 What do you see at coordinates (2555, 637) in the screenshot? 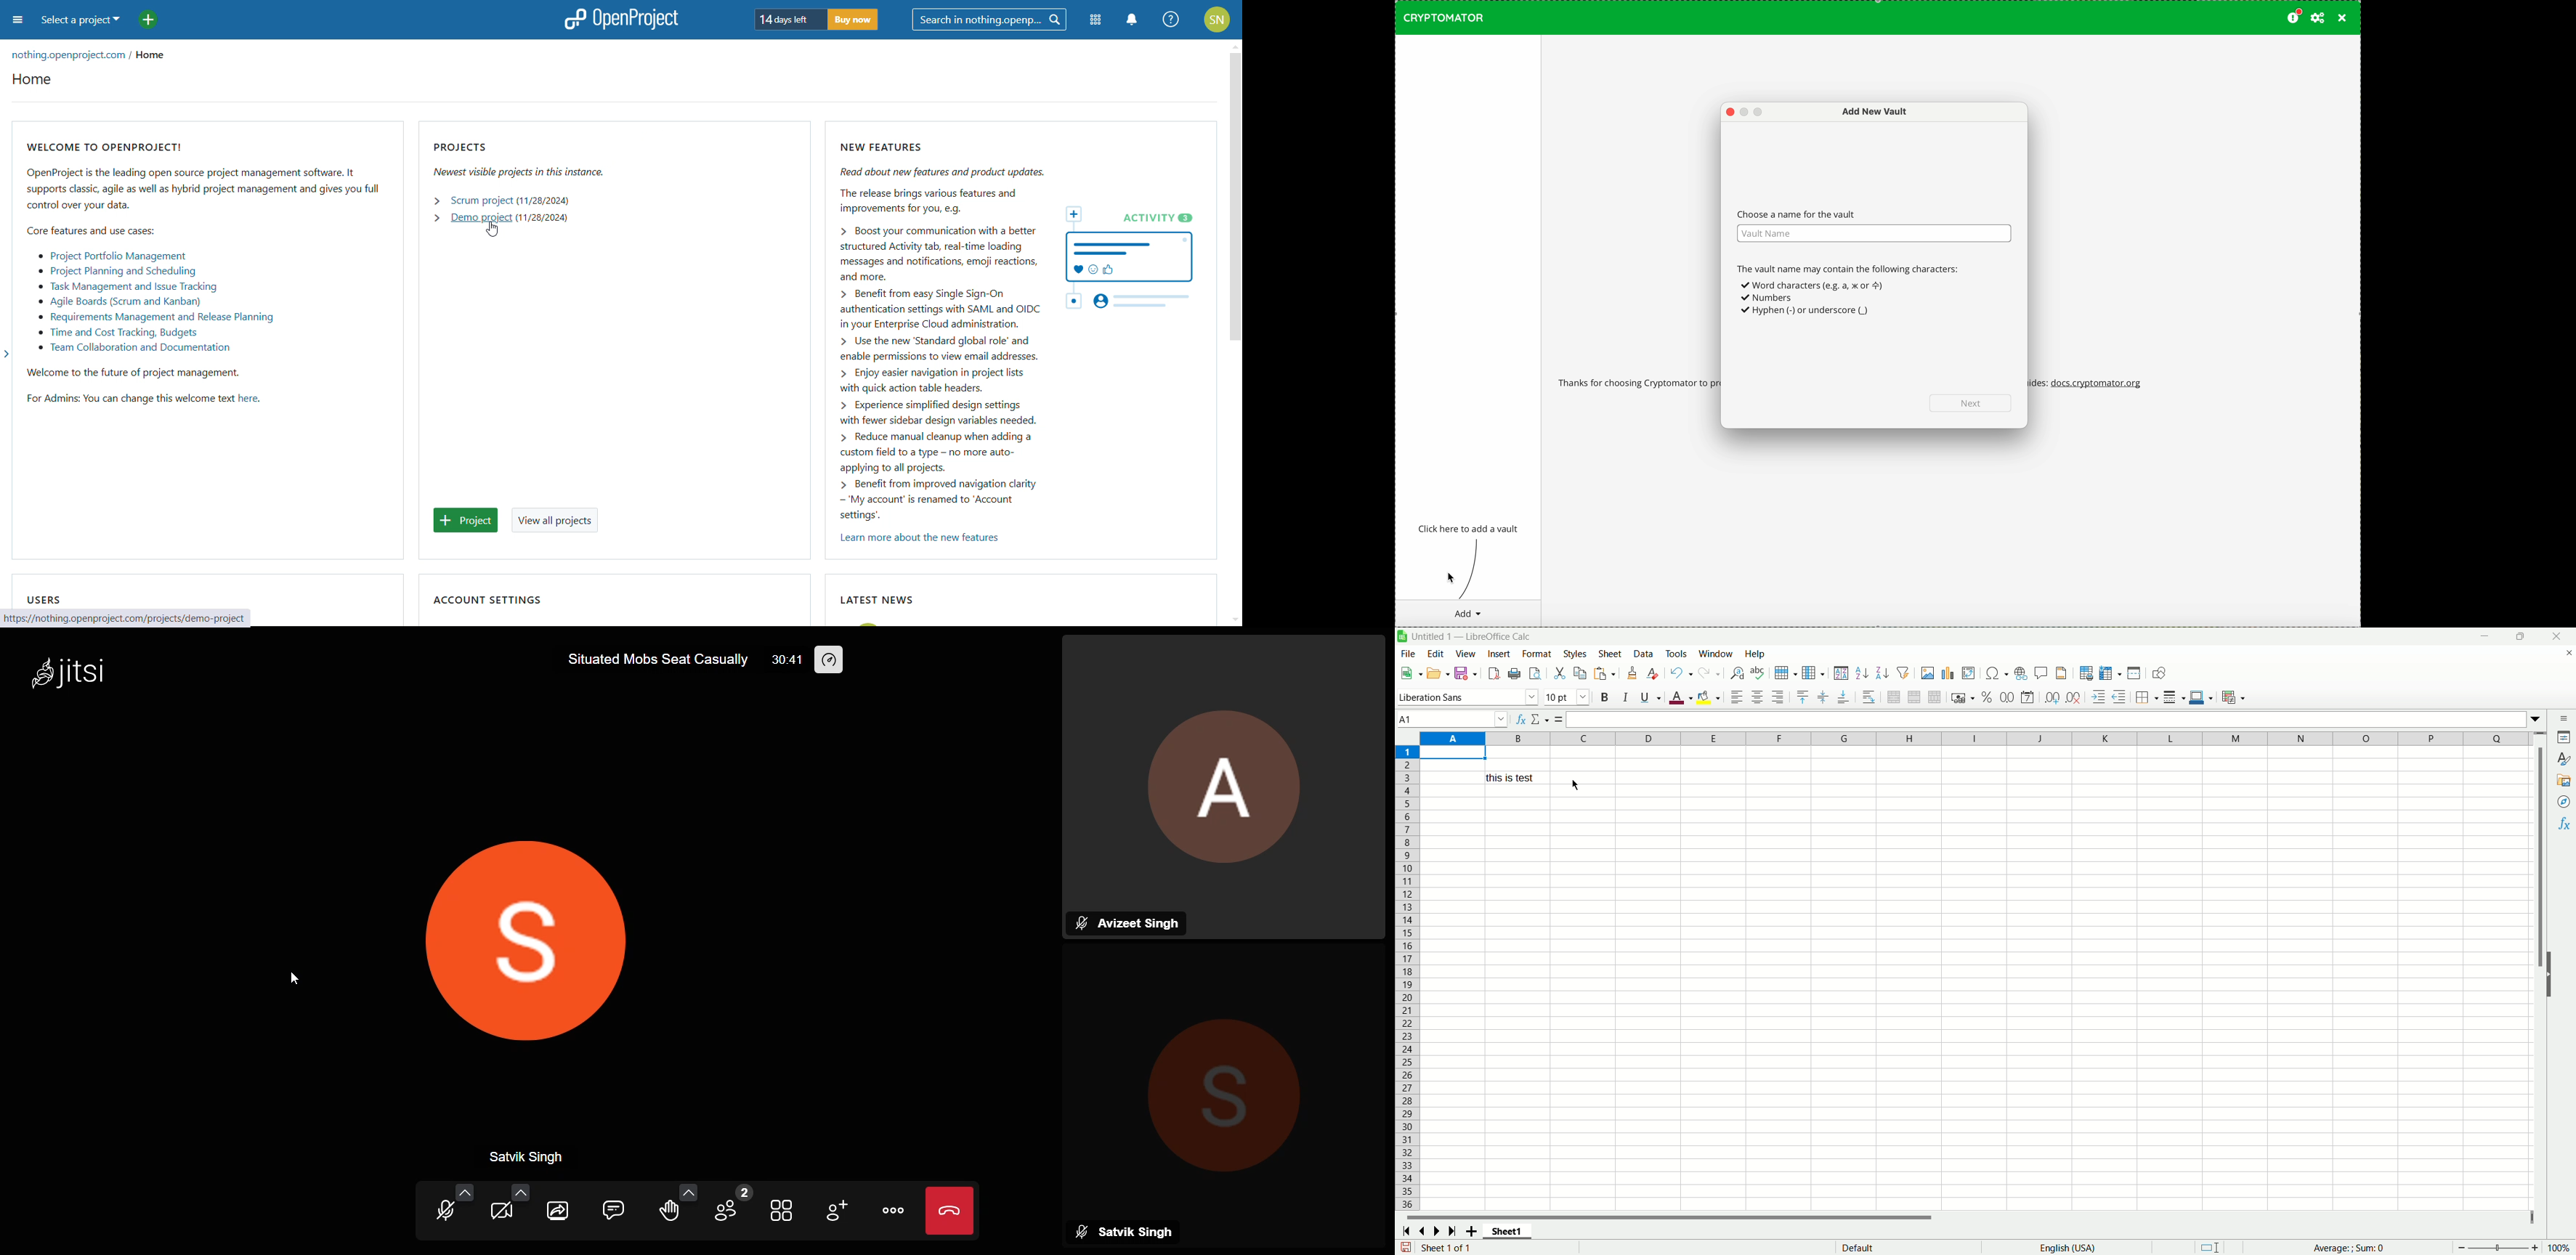
I see `close` at bounding box center [2555, 637].